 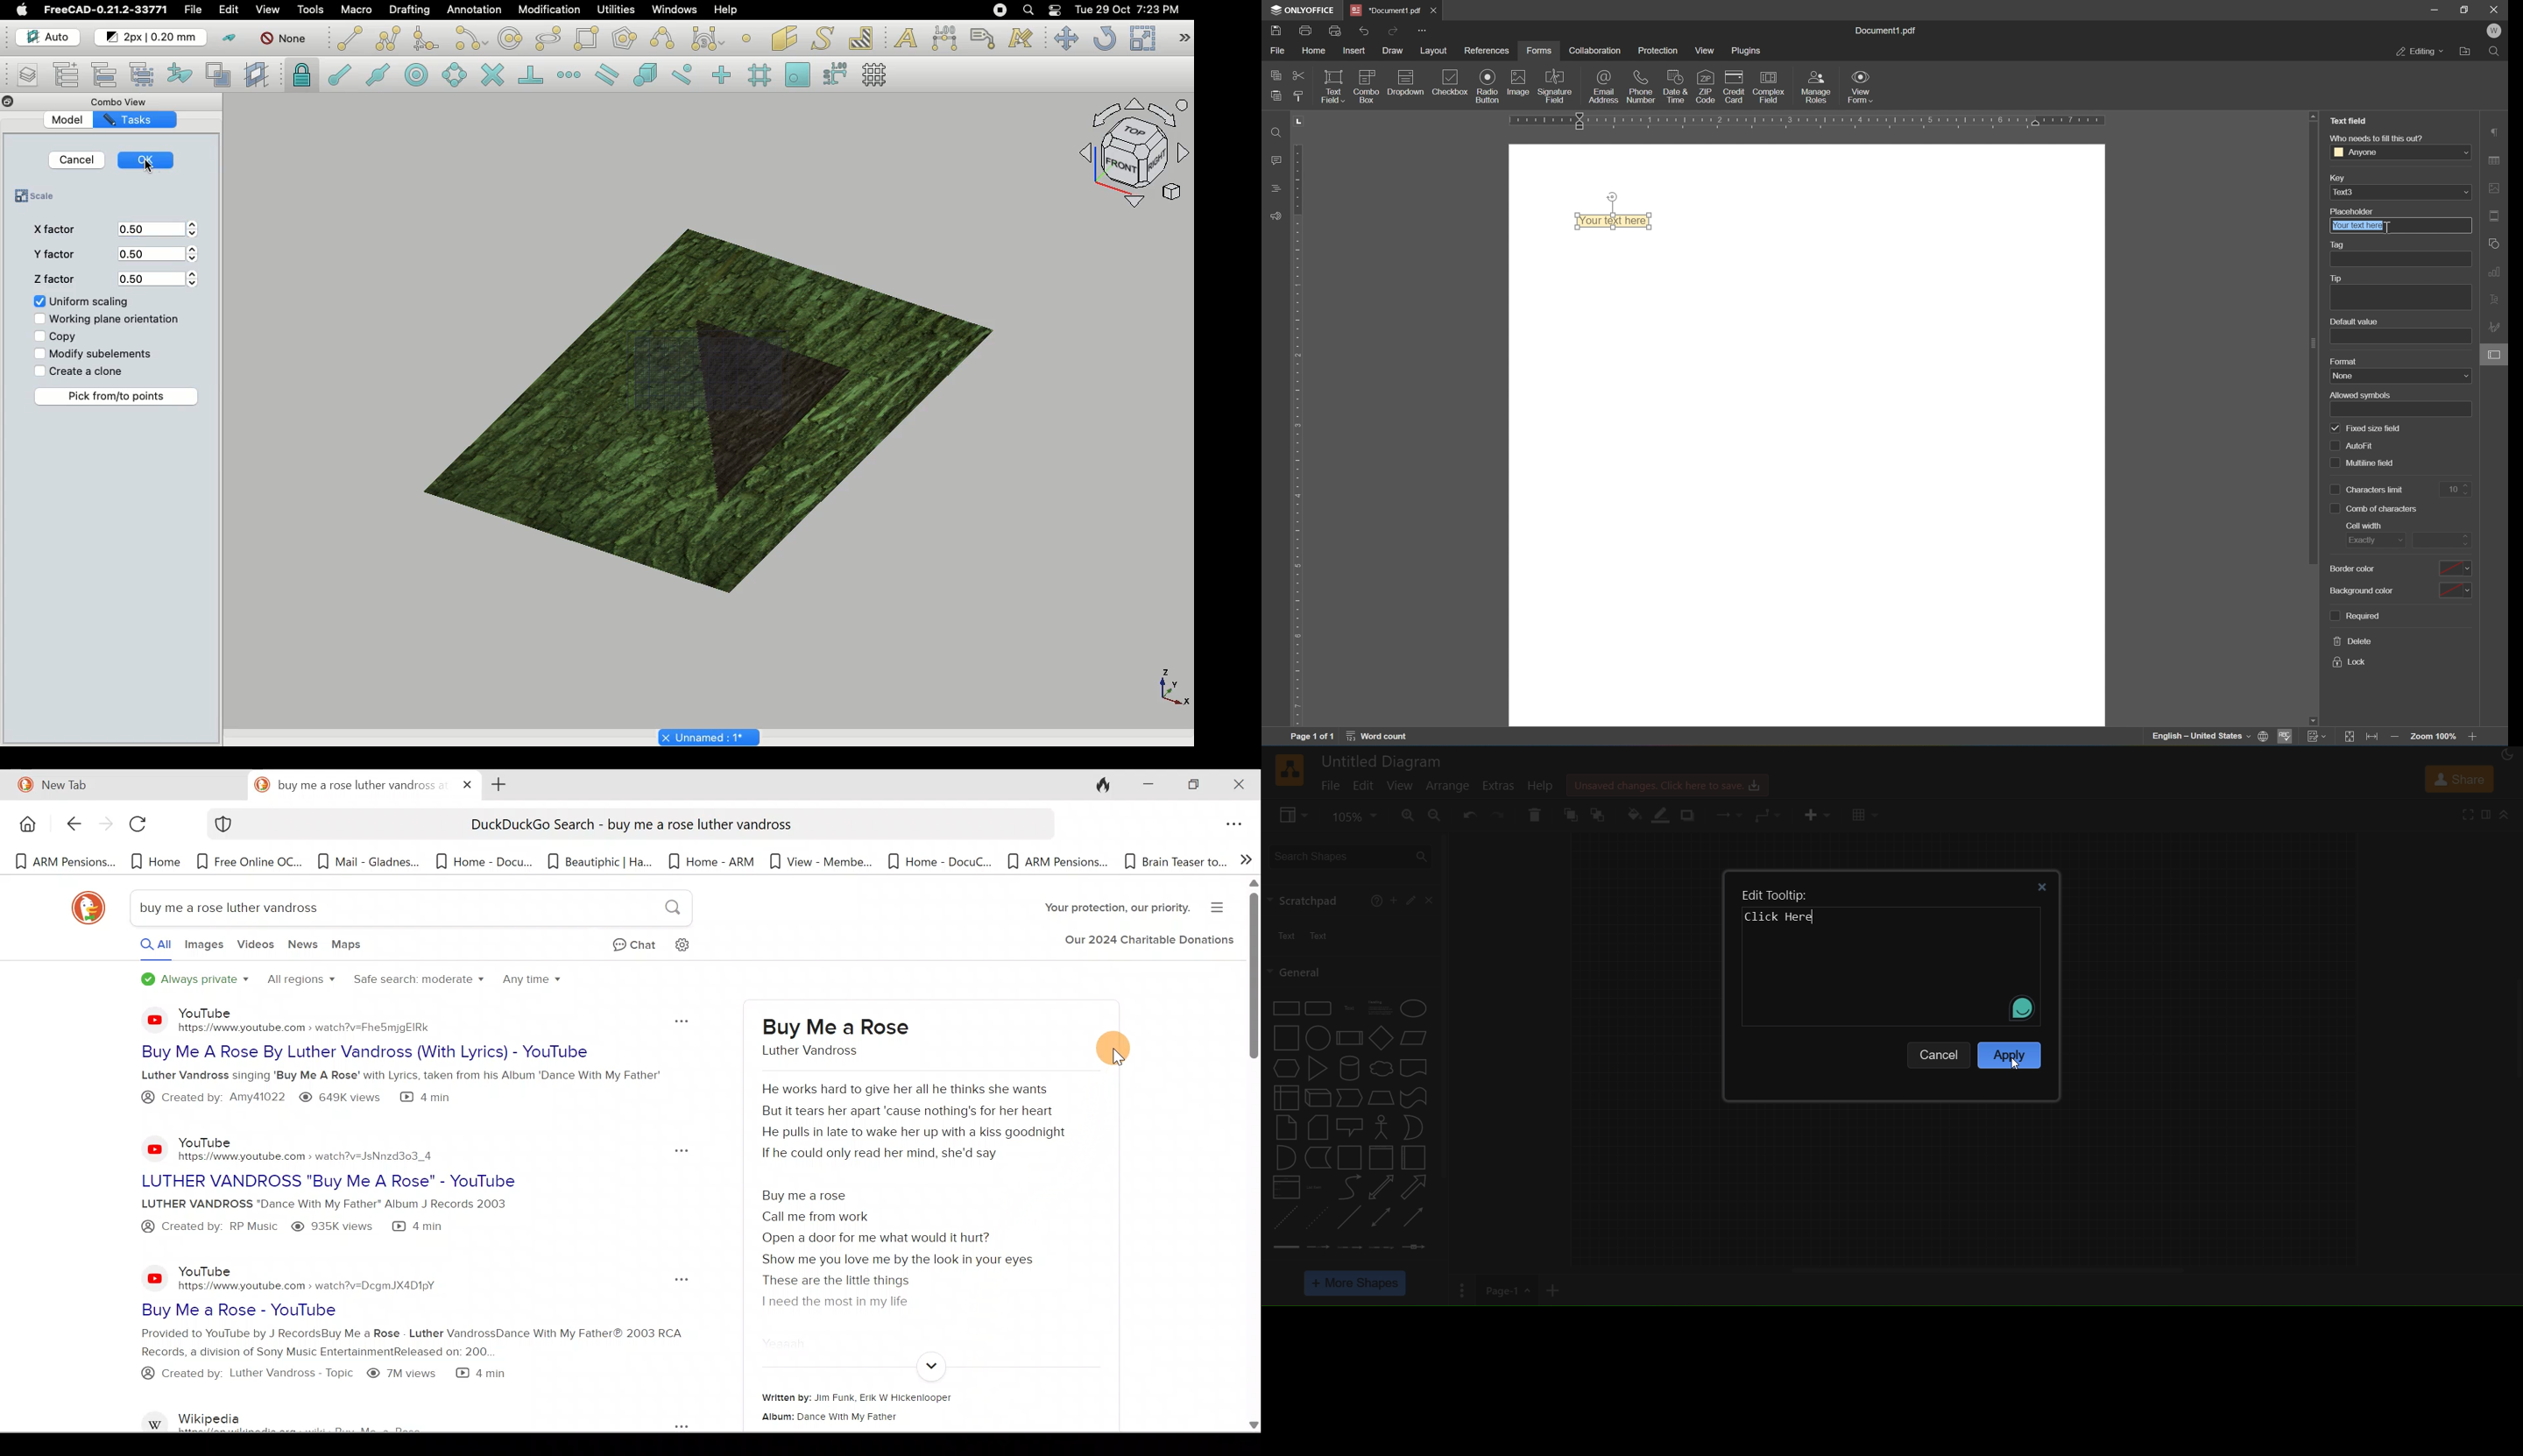 I want to click on tape, so click(x=1413, y=1098).